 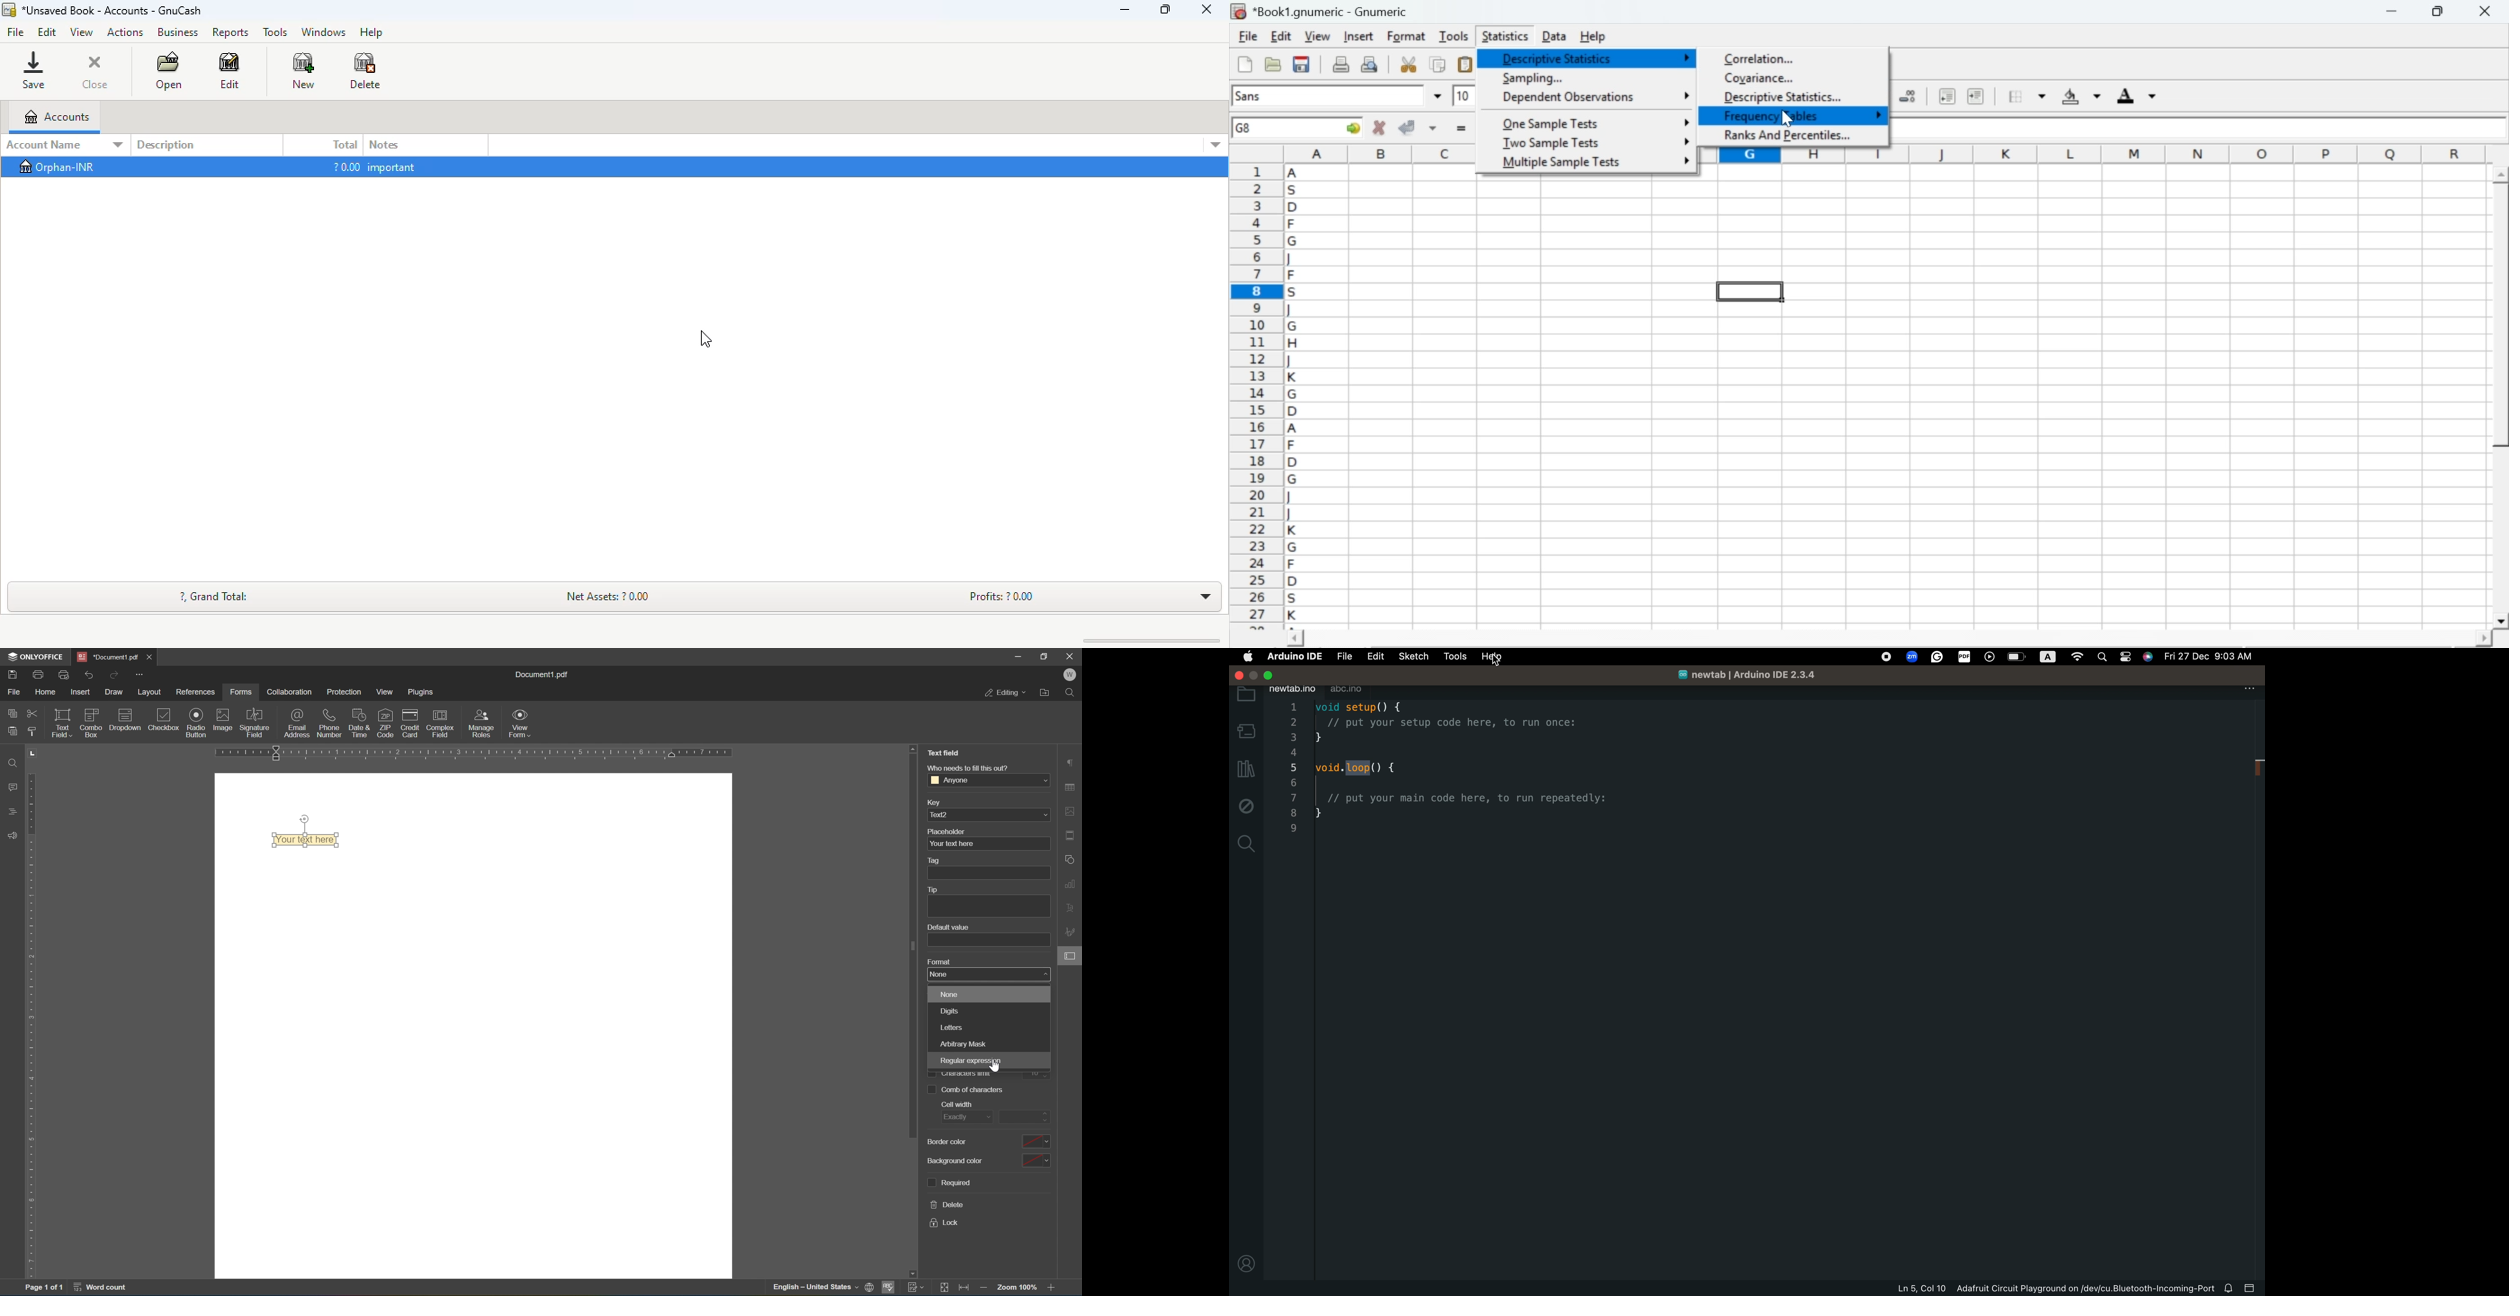 What do you see at coordinates (1439, 96) in the screenshot?
I see `drop down` at bounding box center [1439, 96].